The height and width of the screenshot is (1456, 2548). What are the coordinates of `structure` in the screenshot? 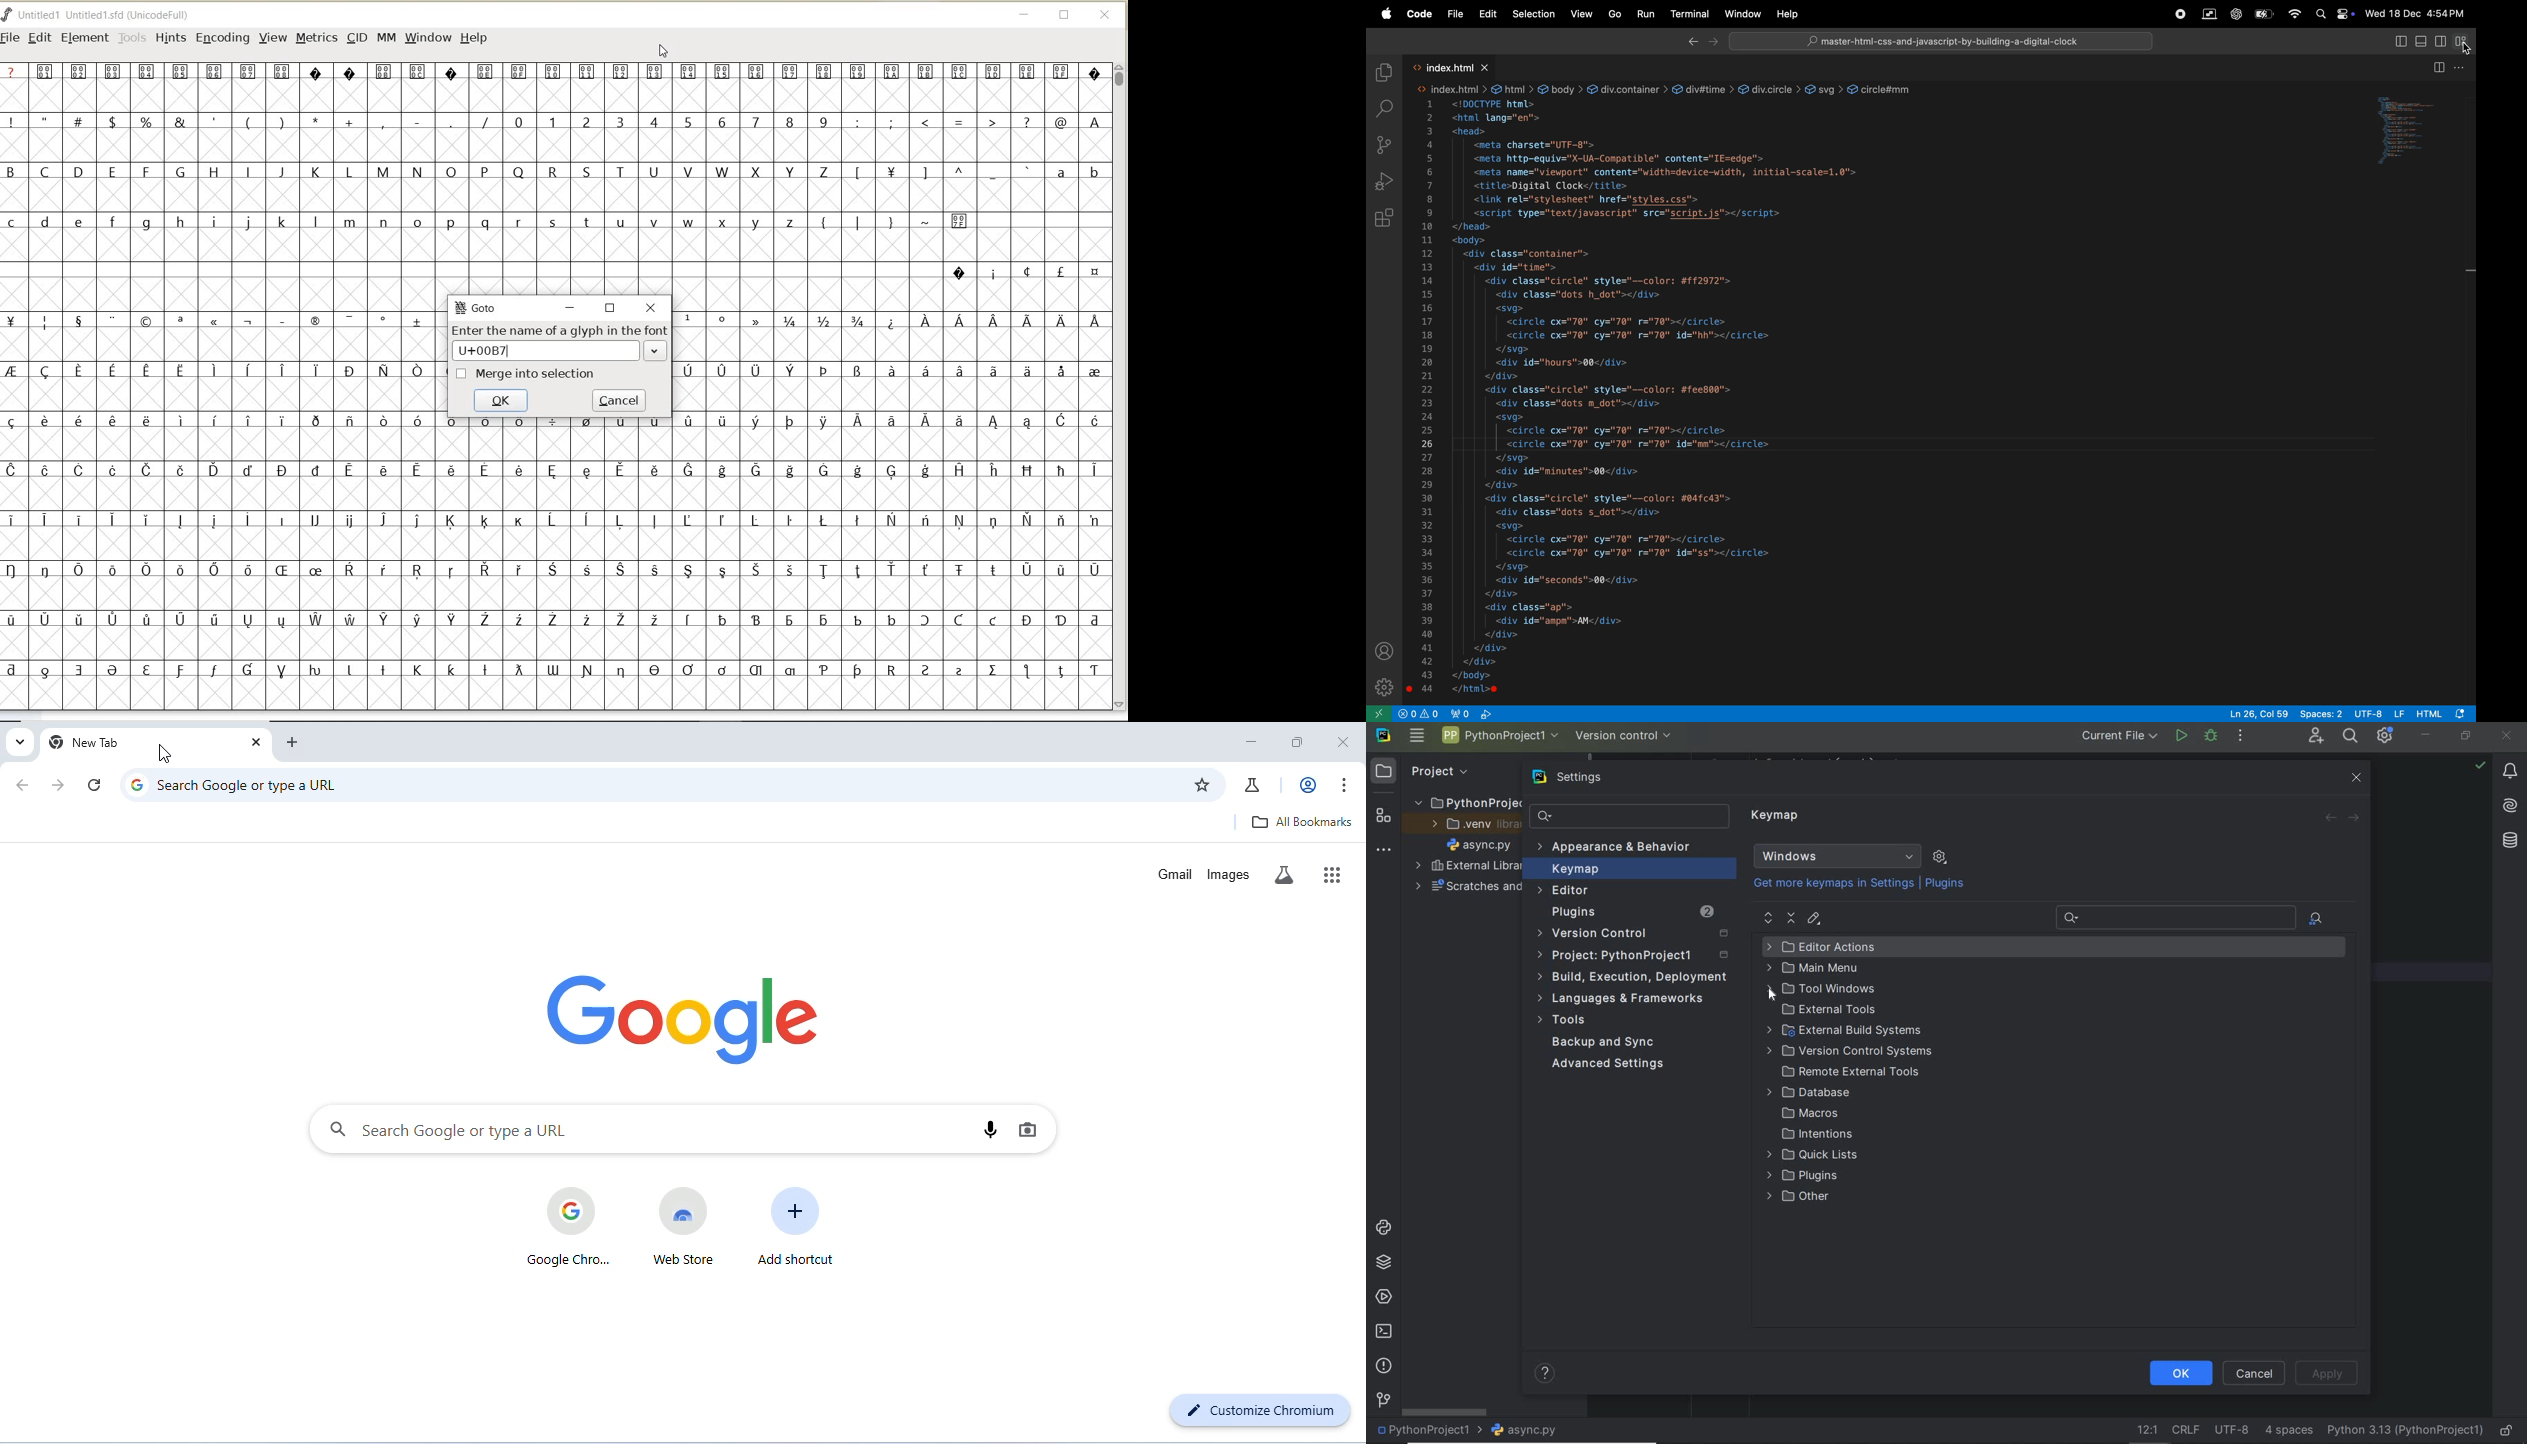 It's located at (1381, 814).